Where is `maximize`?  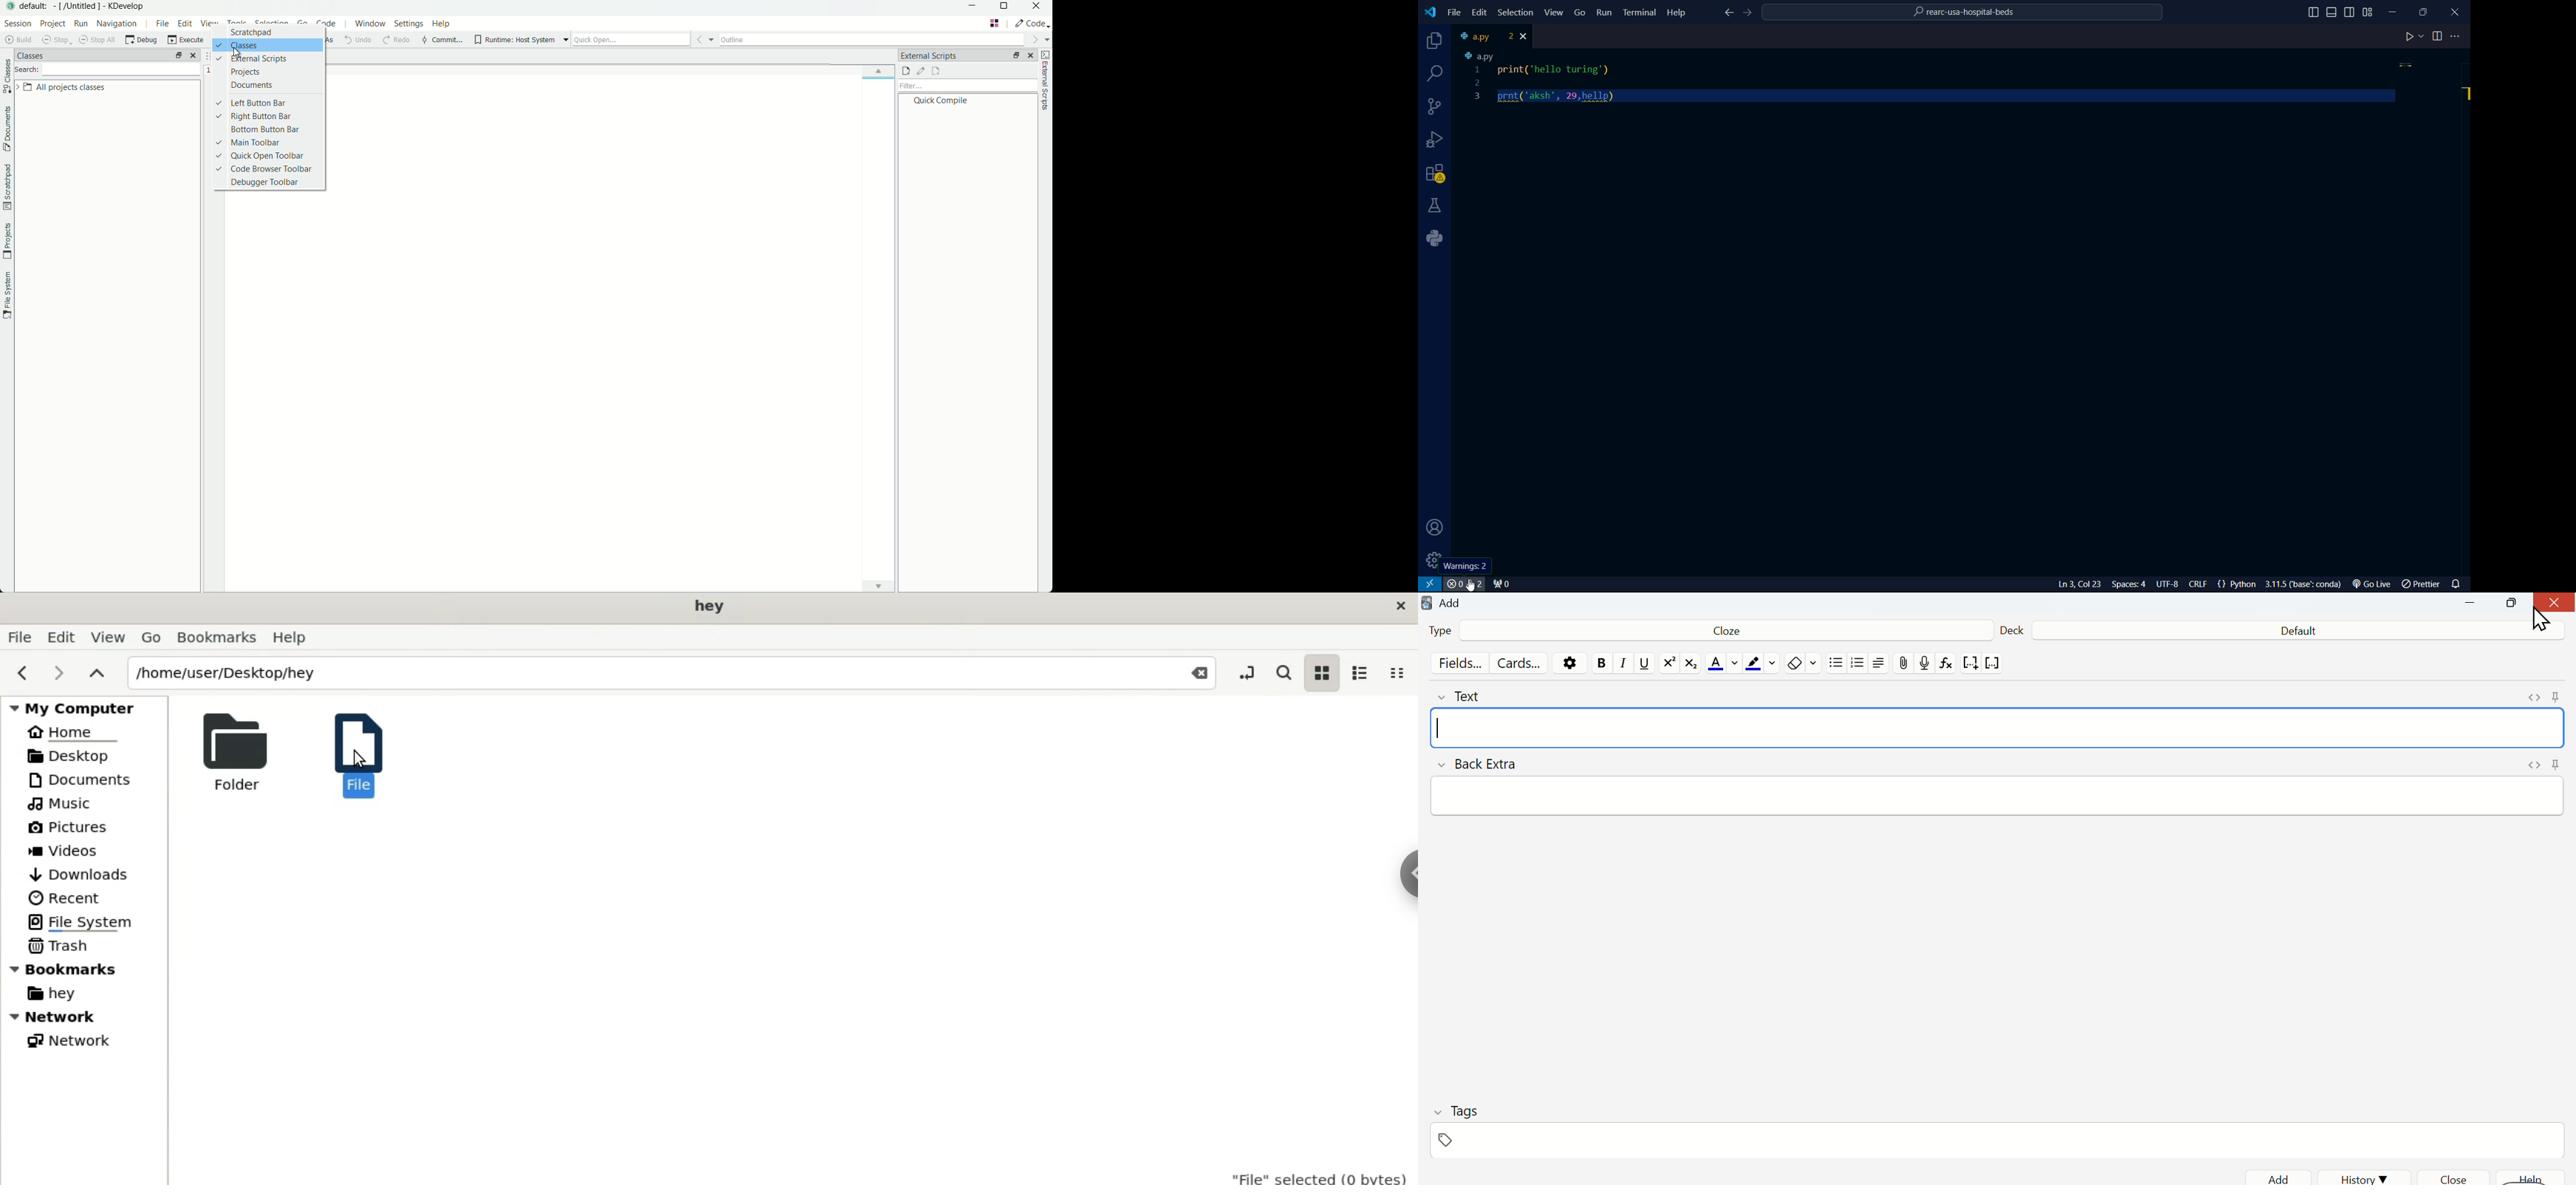
maximize is located at coordinates (2425, 12).